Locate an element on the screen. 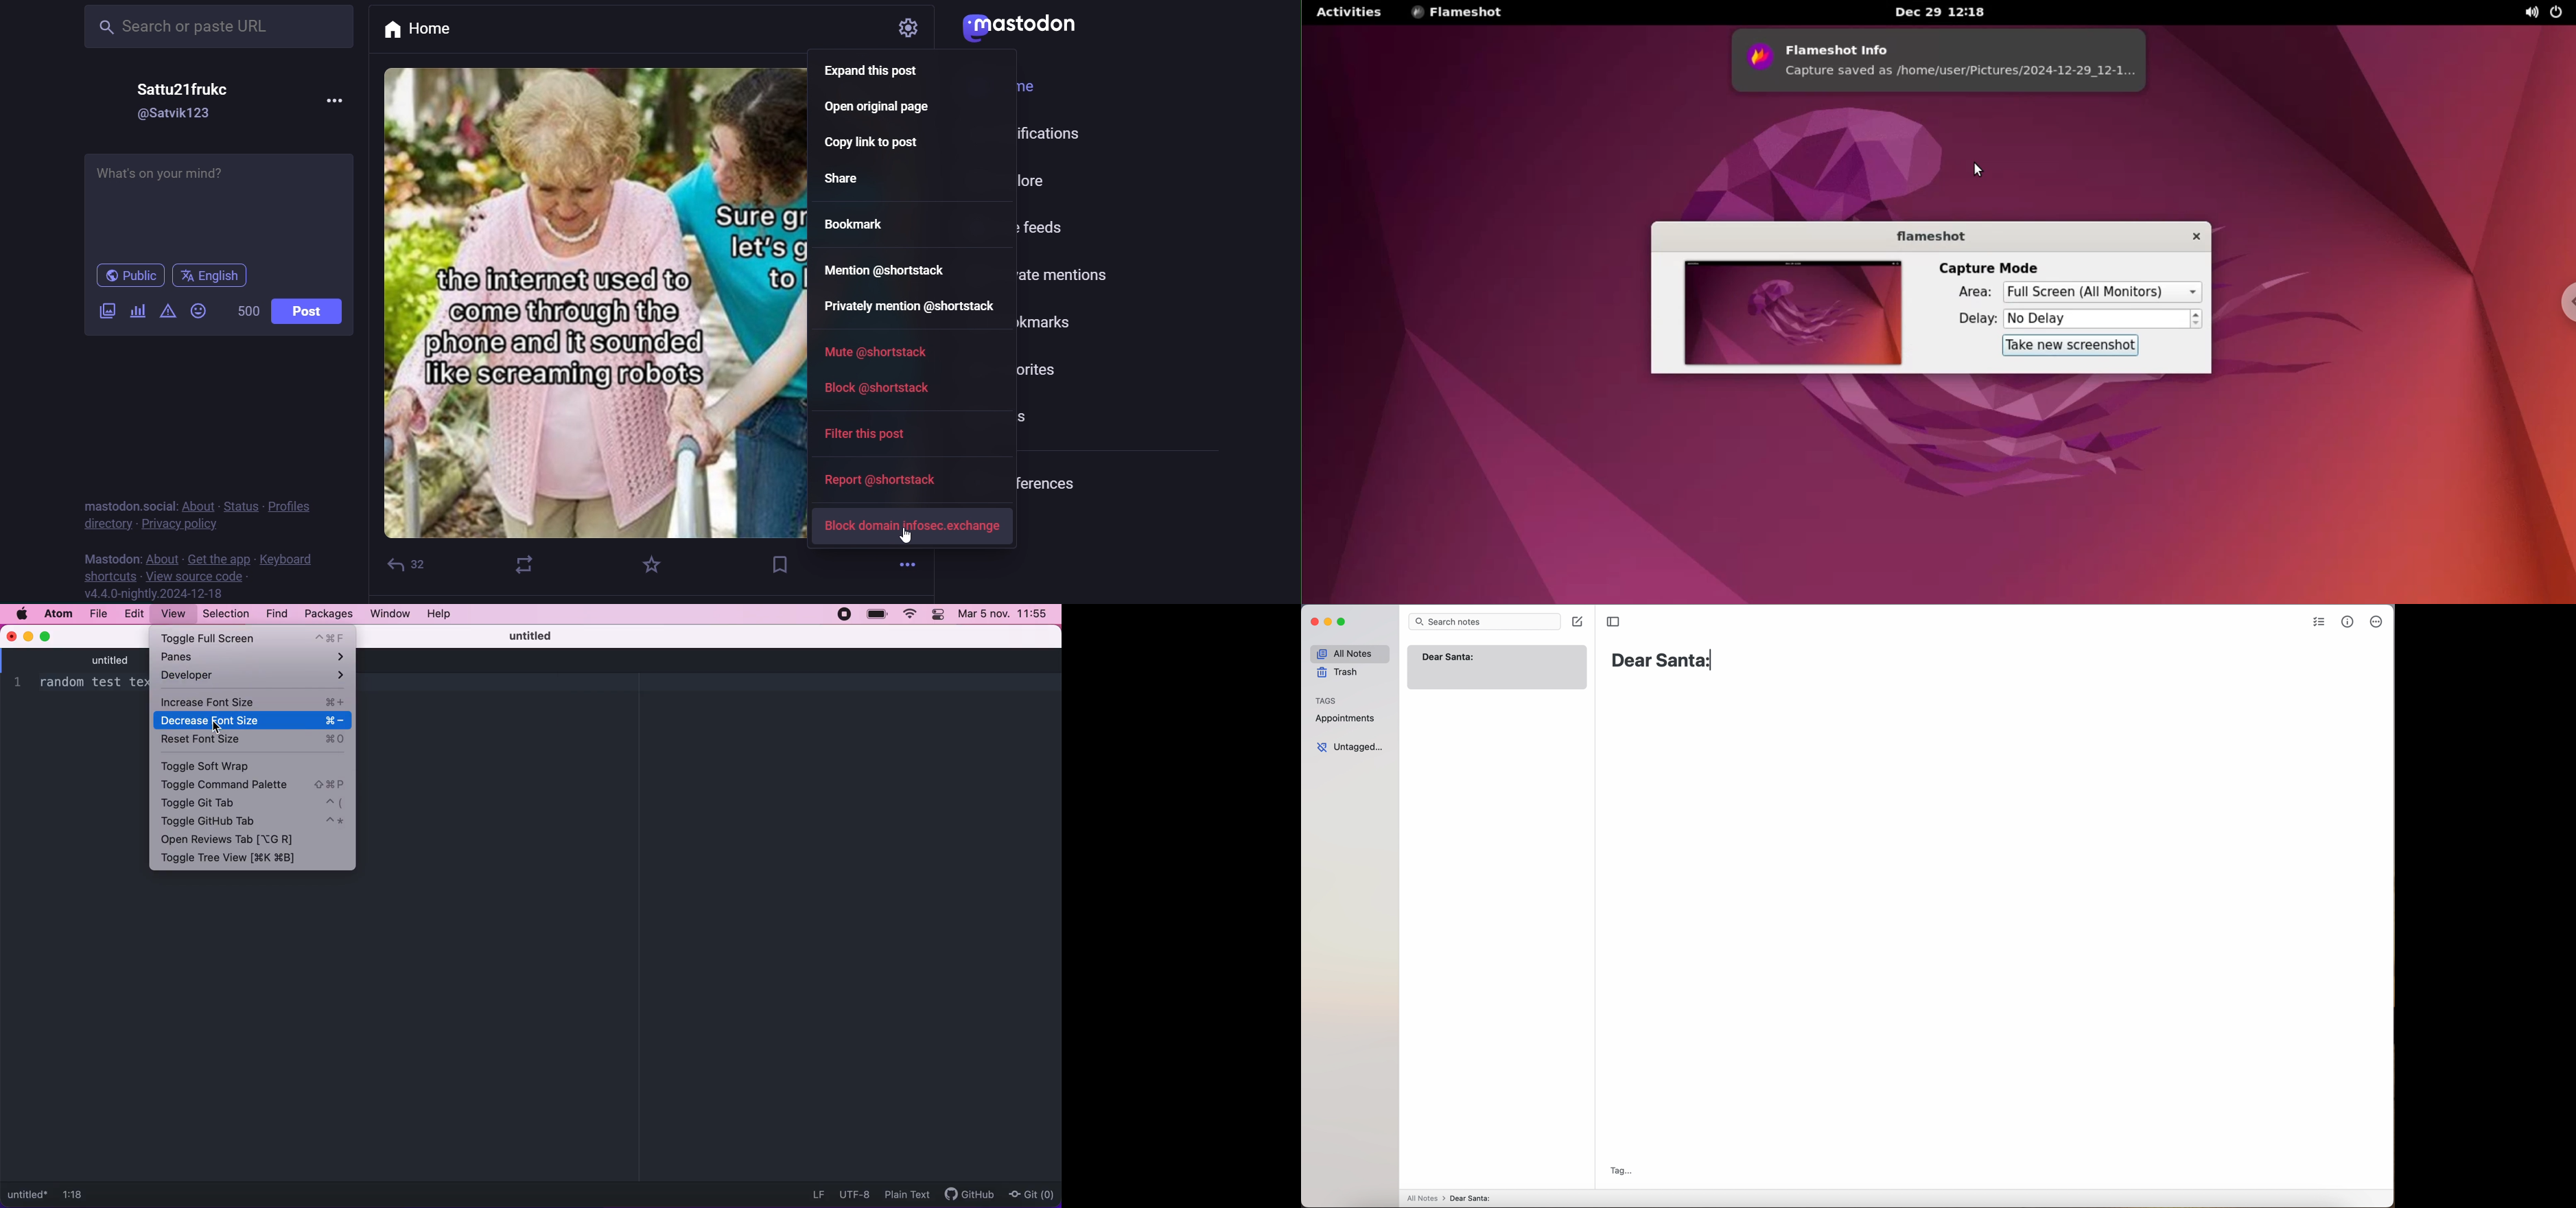 The image size is (2576, 1232). post is located at coordinates (309, 311).